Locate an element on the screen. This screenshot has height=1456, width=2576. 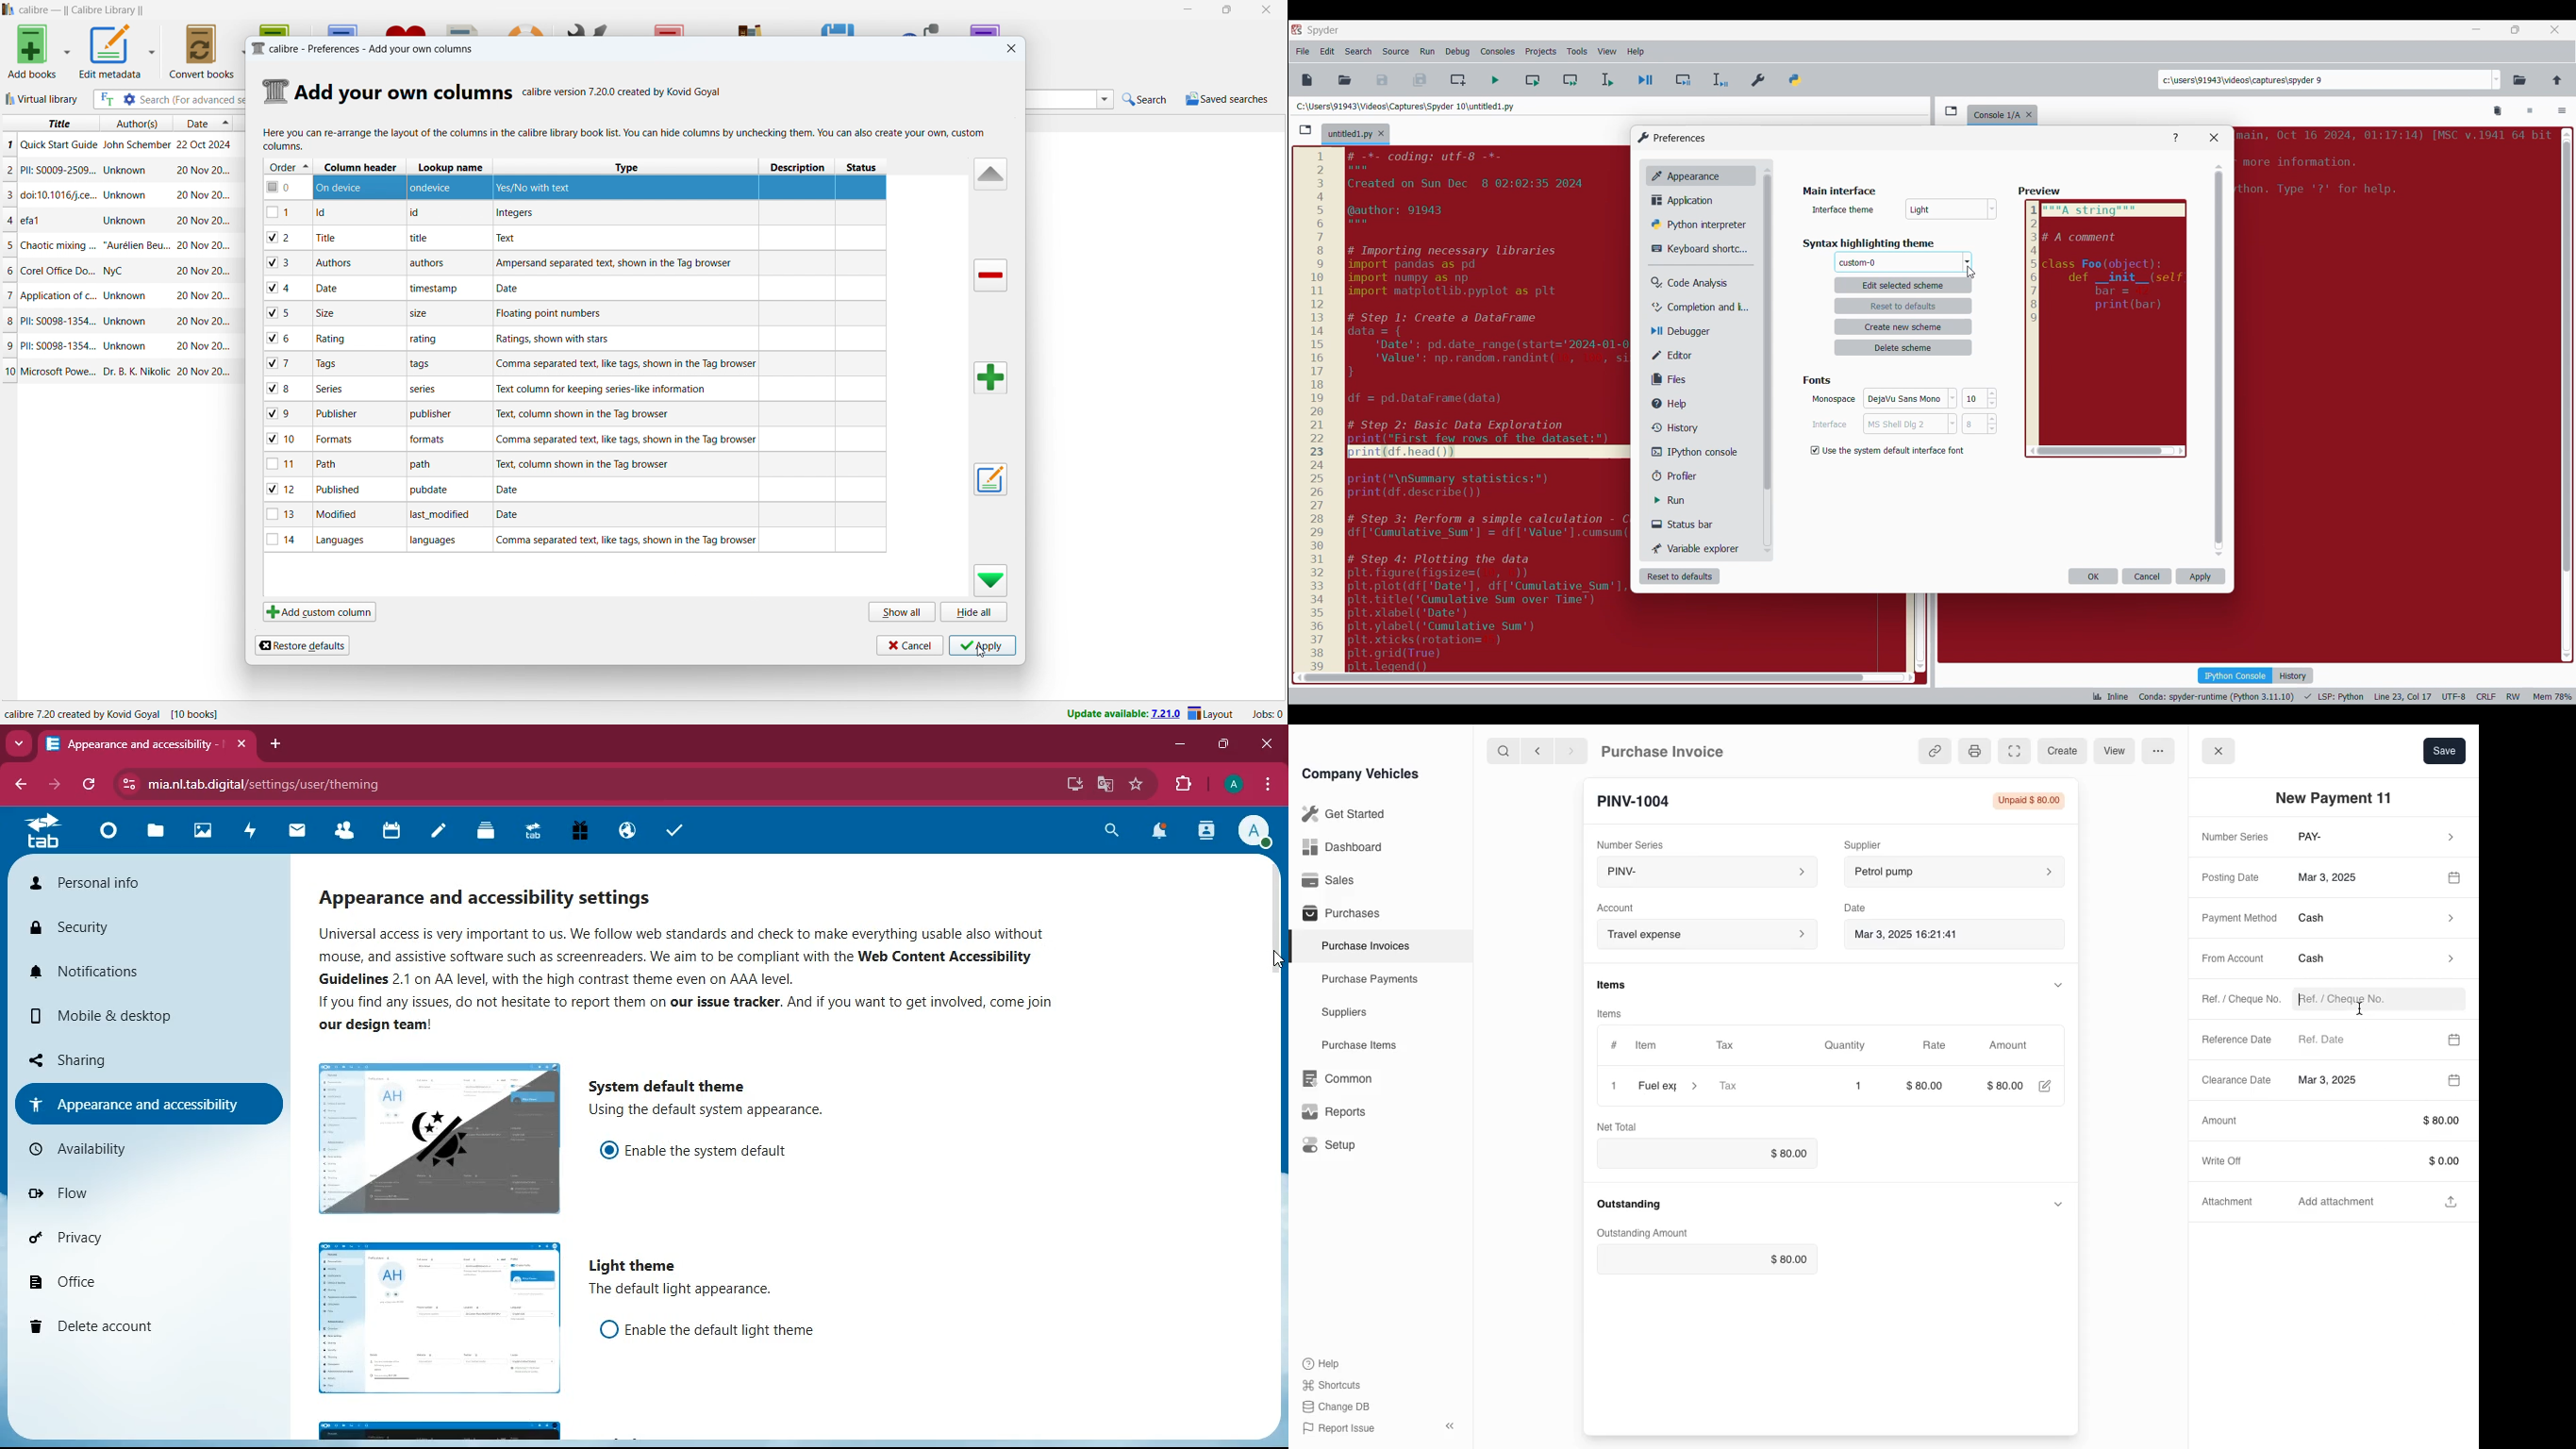
Location options is located at coordinates (2497, 80).